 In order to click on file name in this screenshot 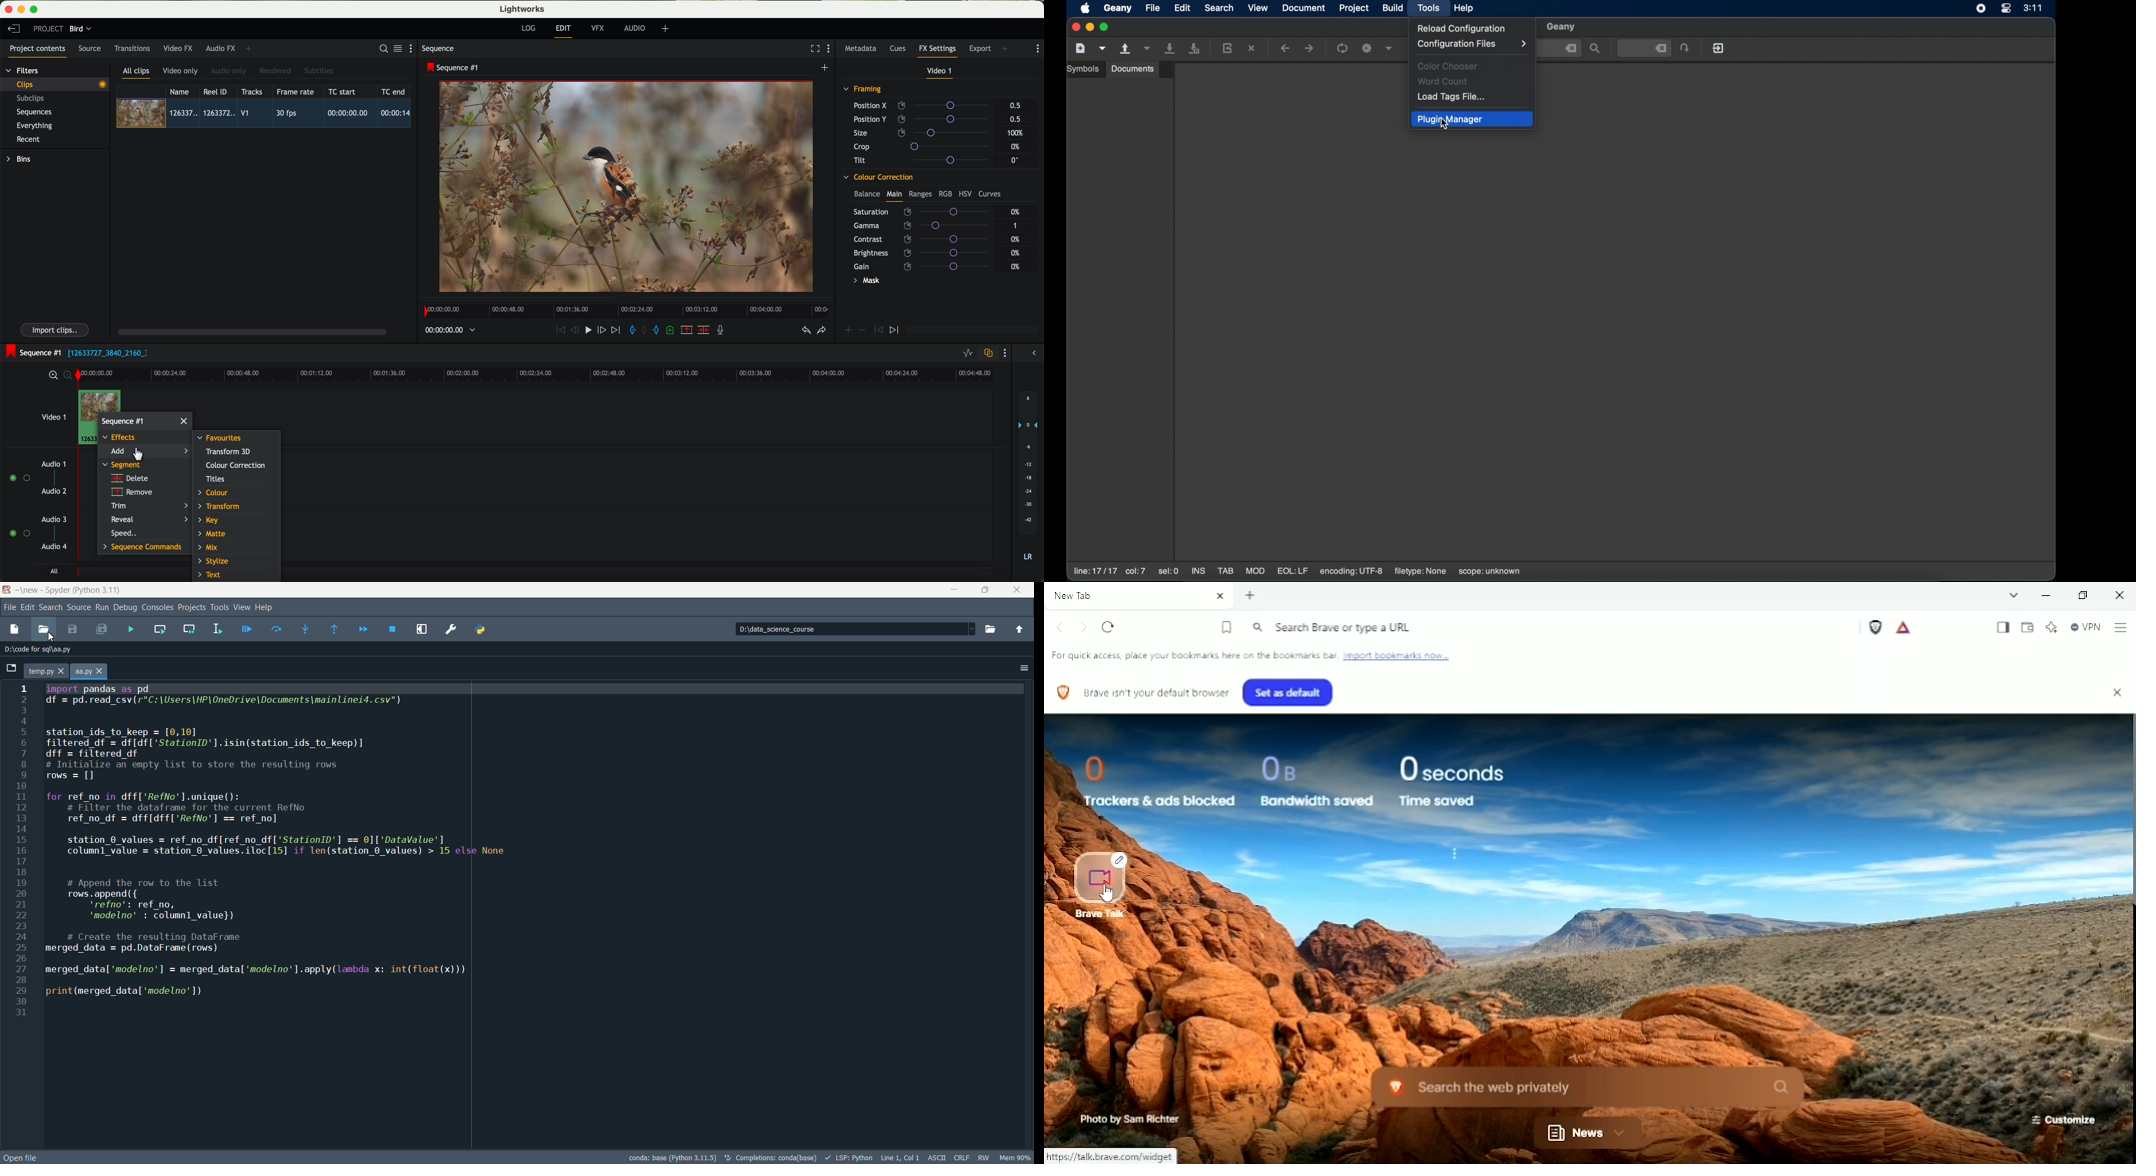, I will do `click(38, 671)`.